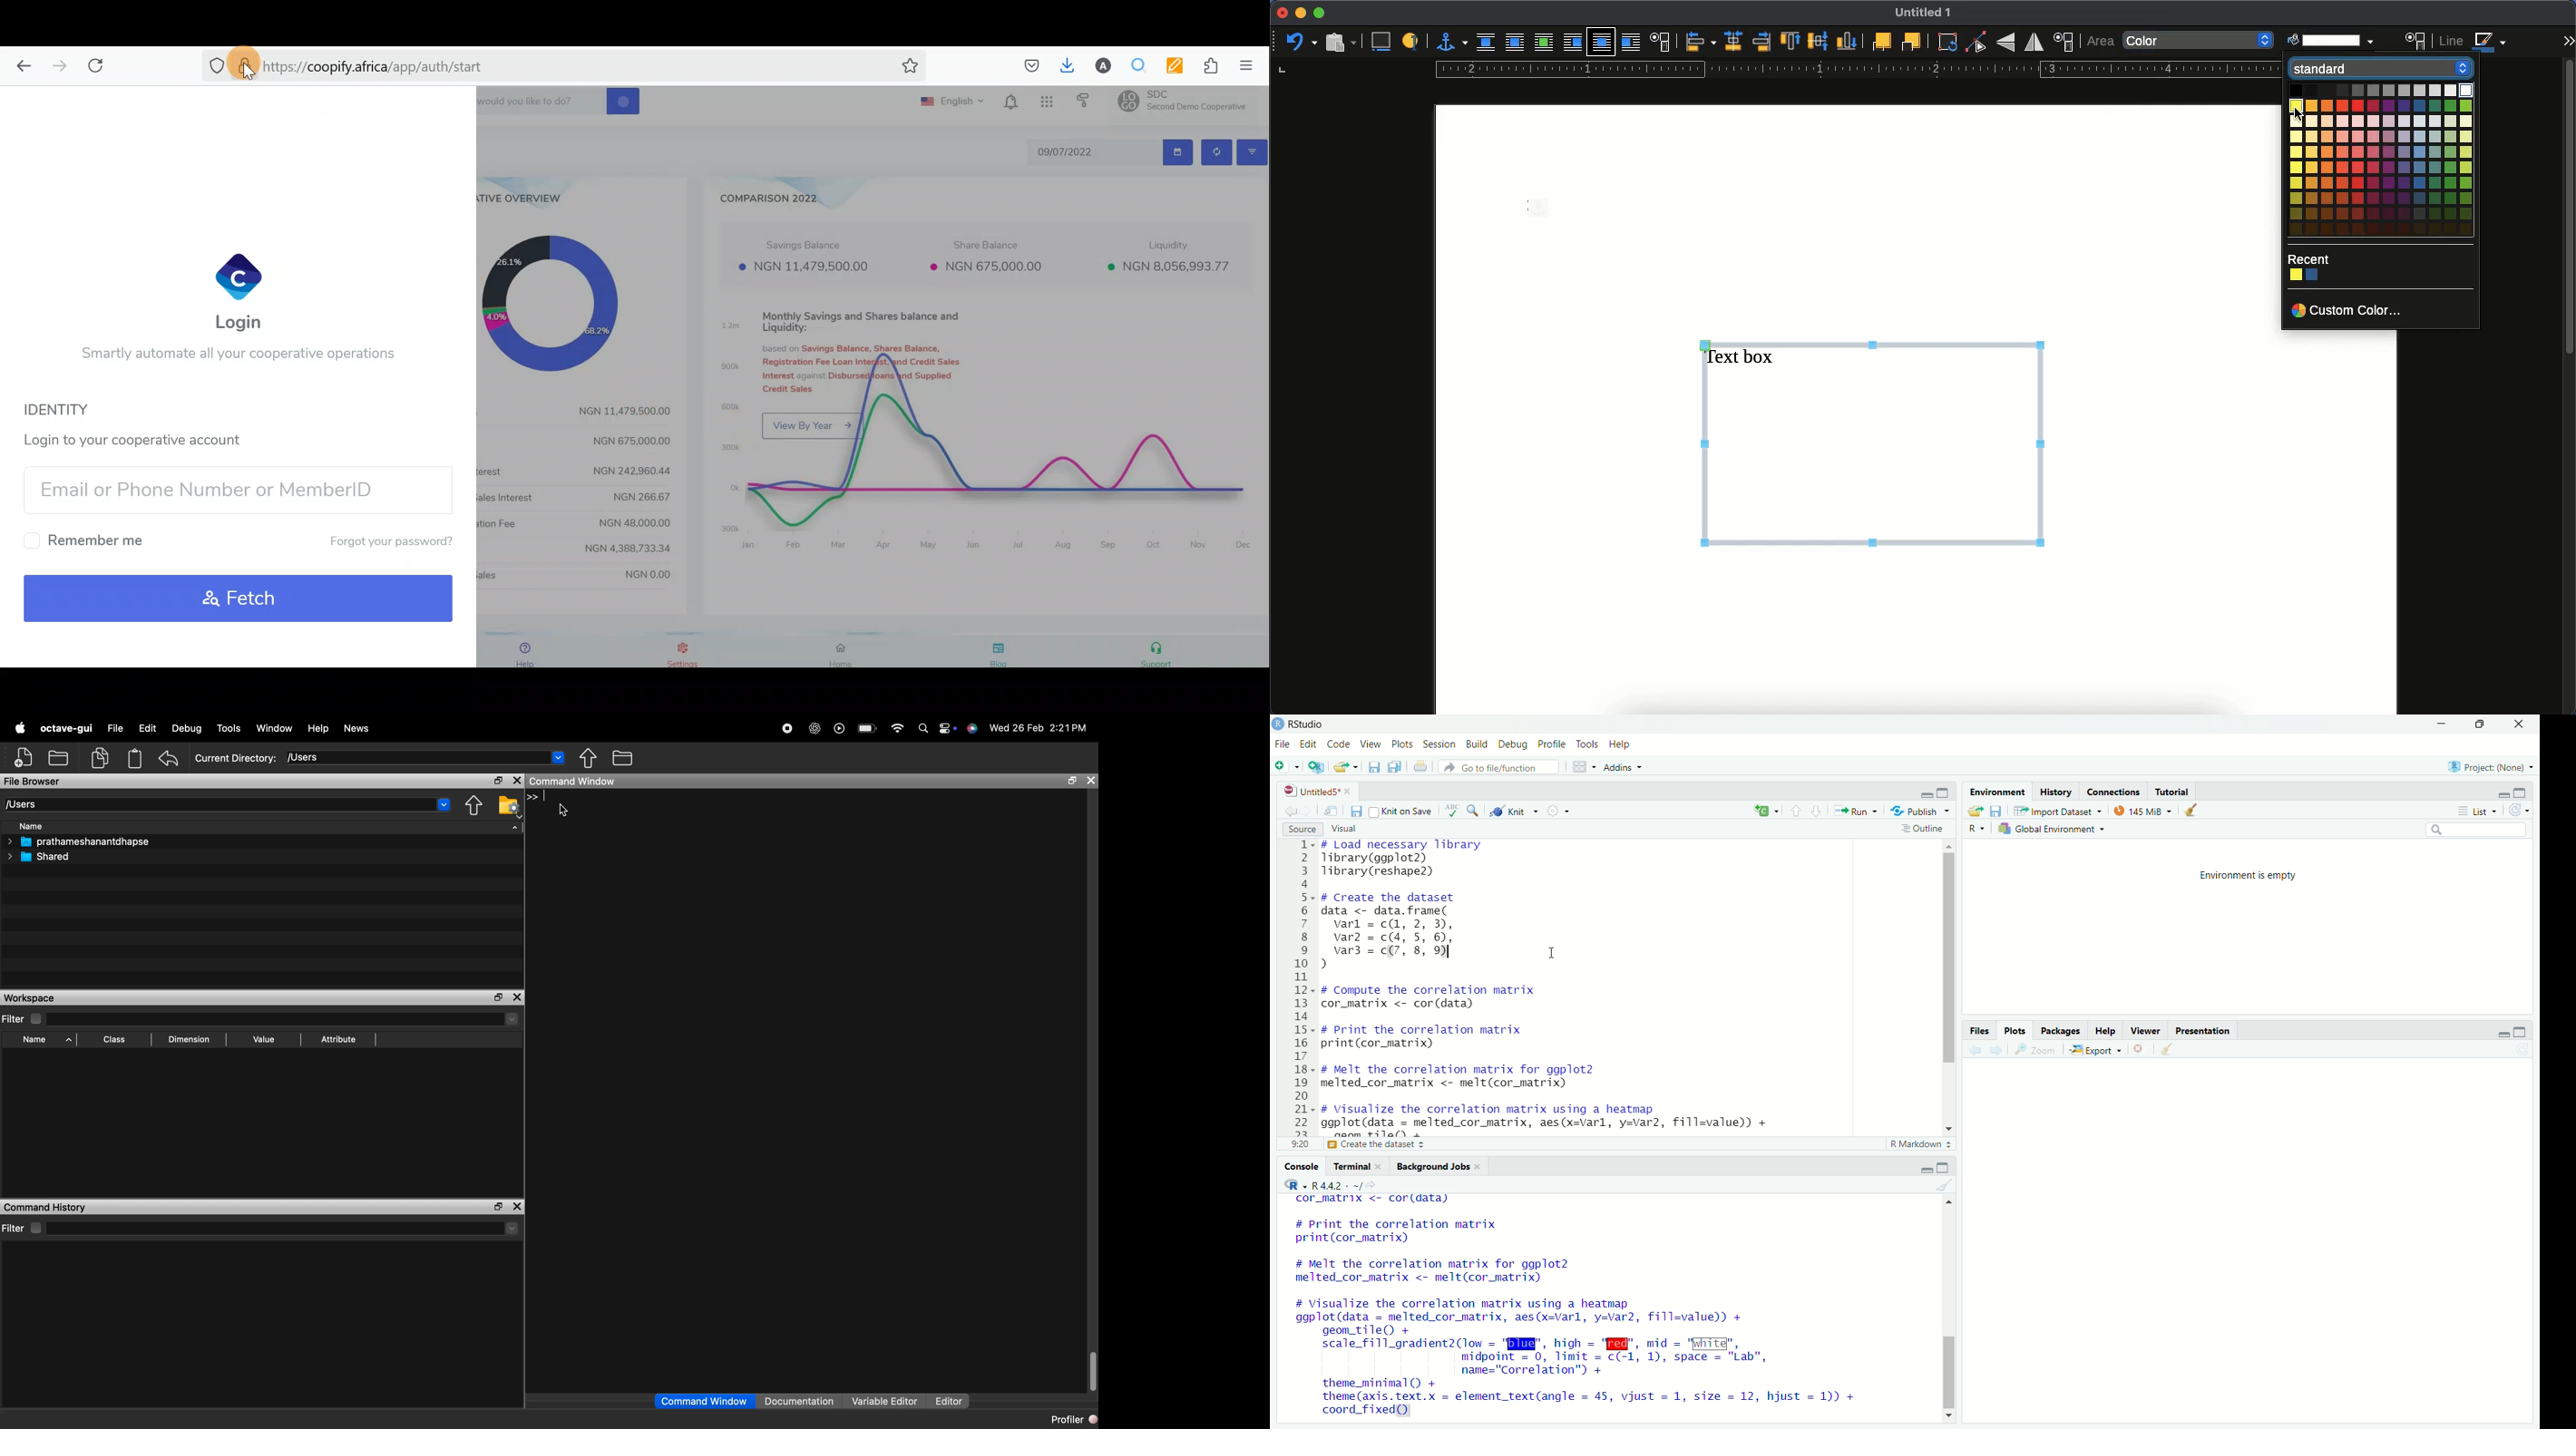 This screenshot has height=1456, width=2576. Describe the element at coordinates (1945, 791) in the screenshot. I see `maximize` at that location.